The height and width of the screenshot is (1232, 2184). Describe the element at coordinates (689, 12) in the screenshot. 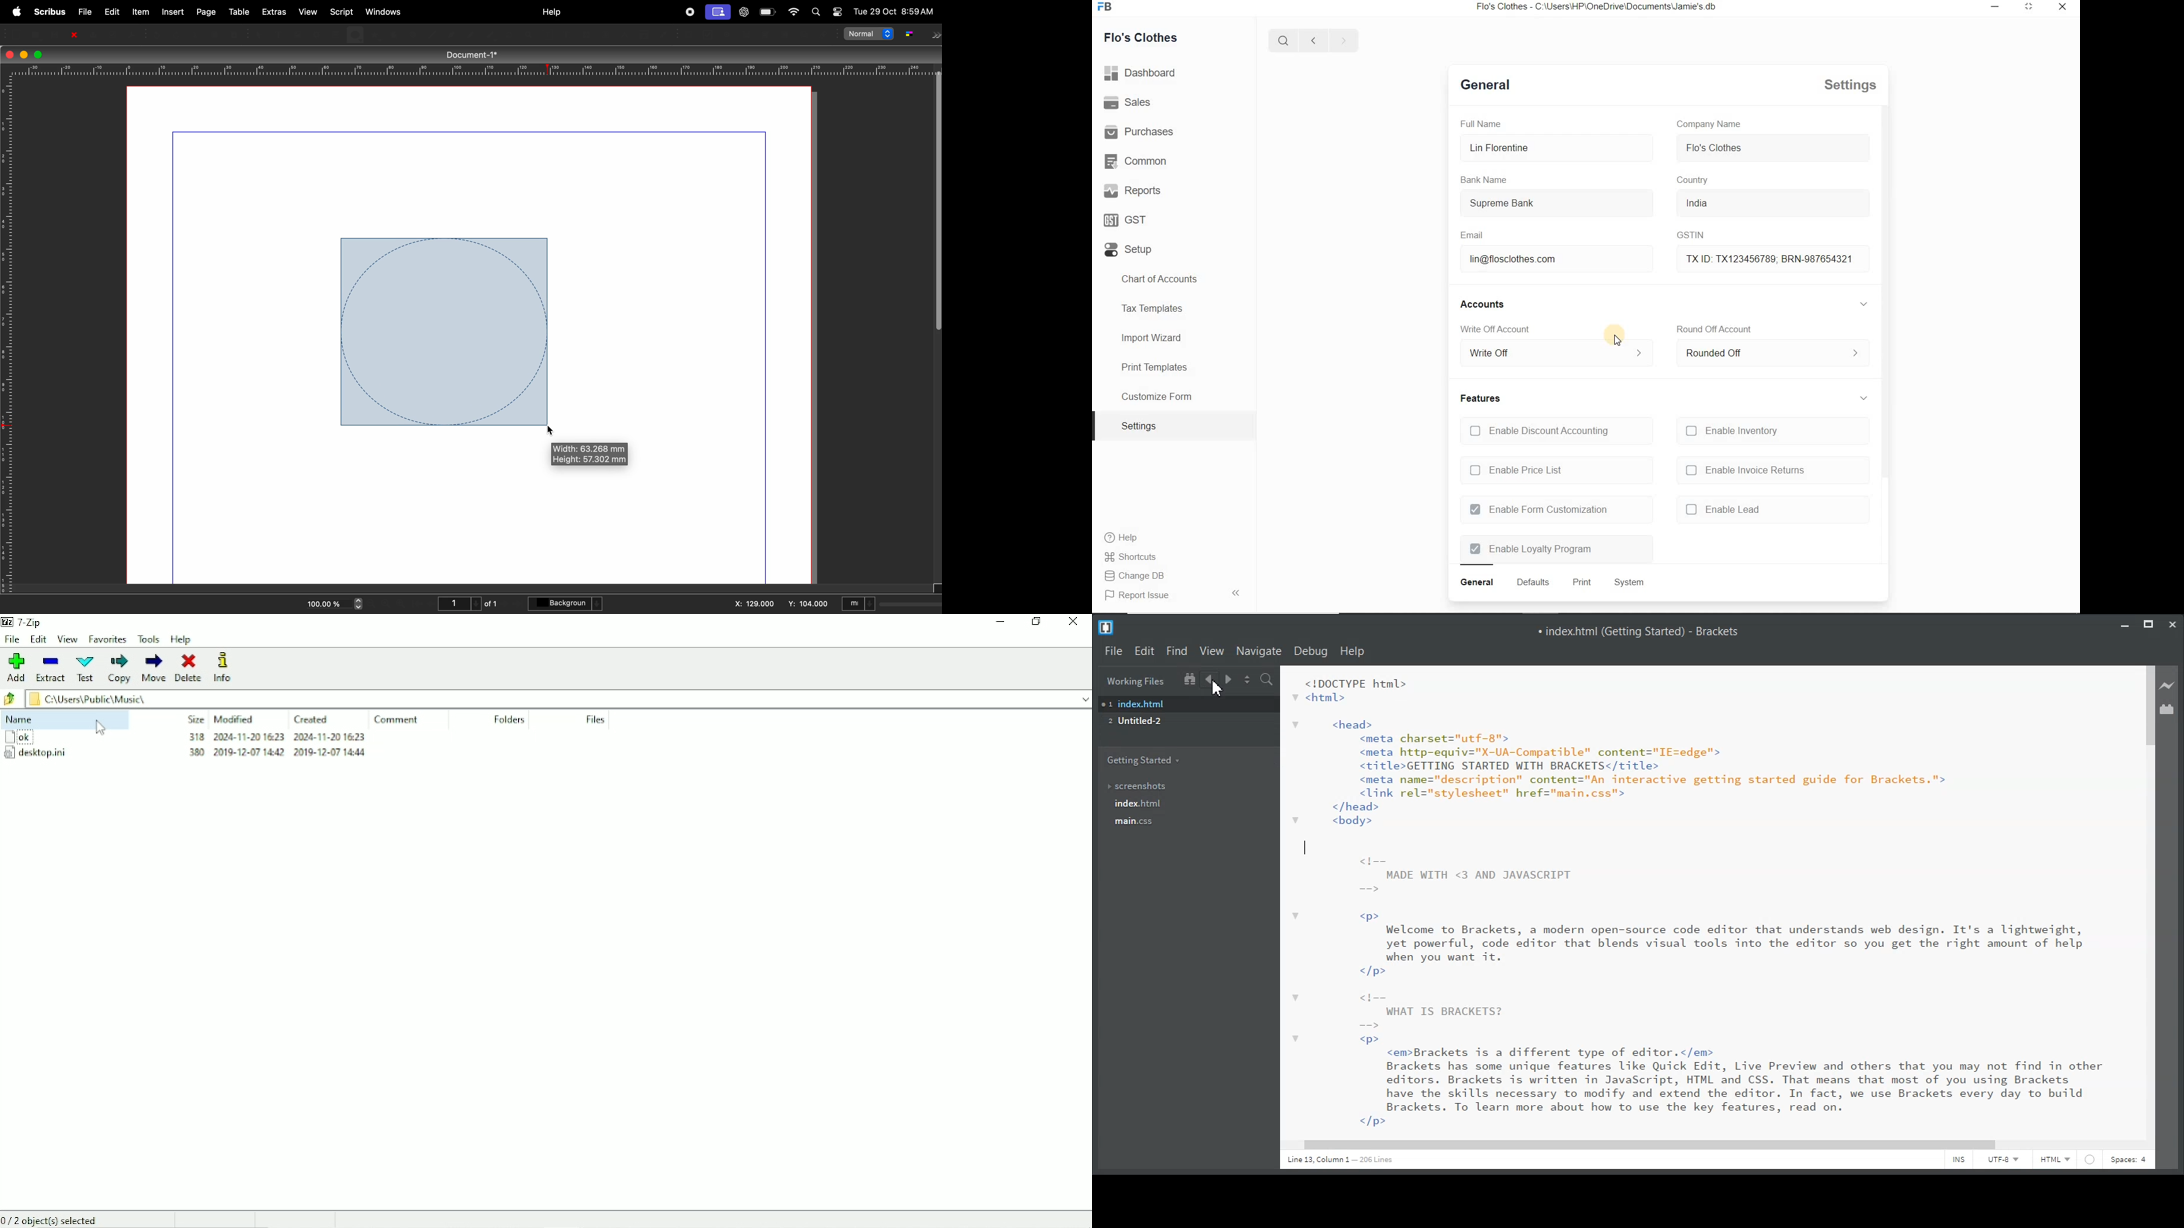

I see `record` at that location.